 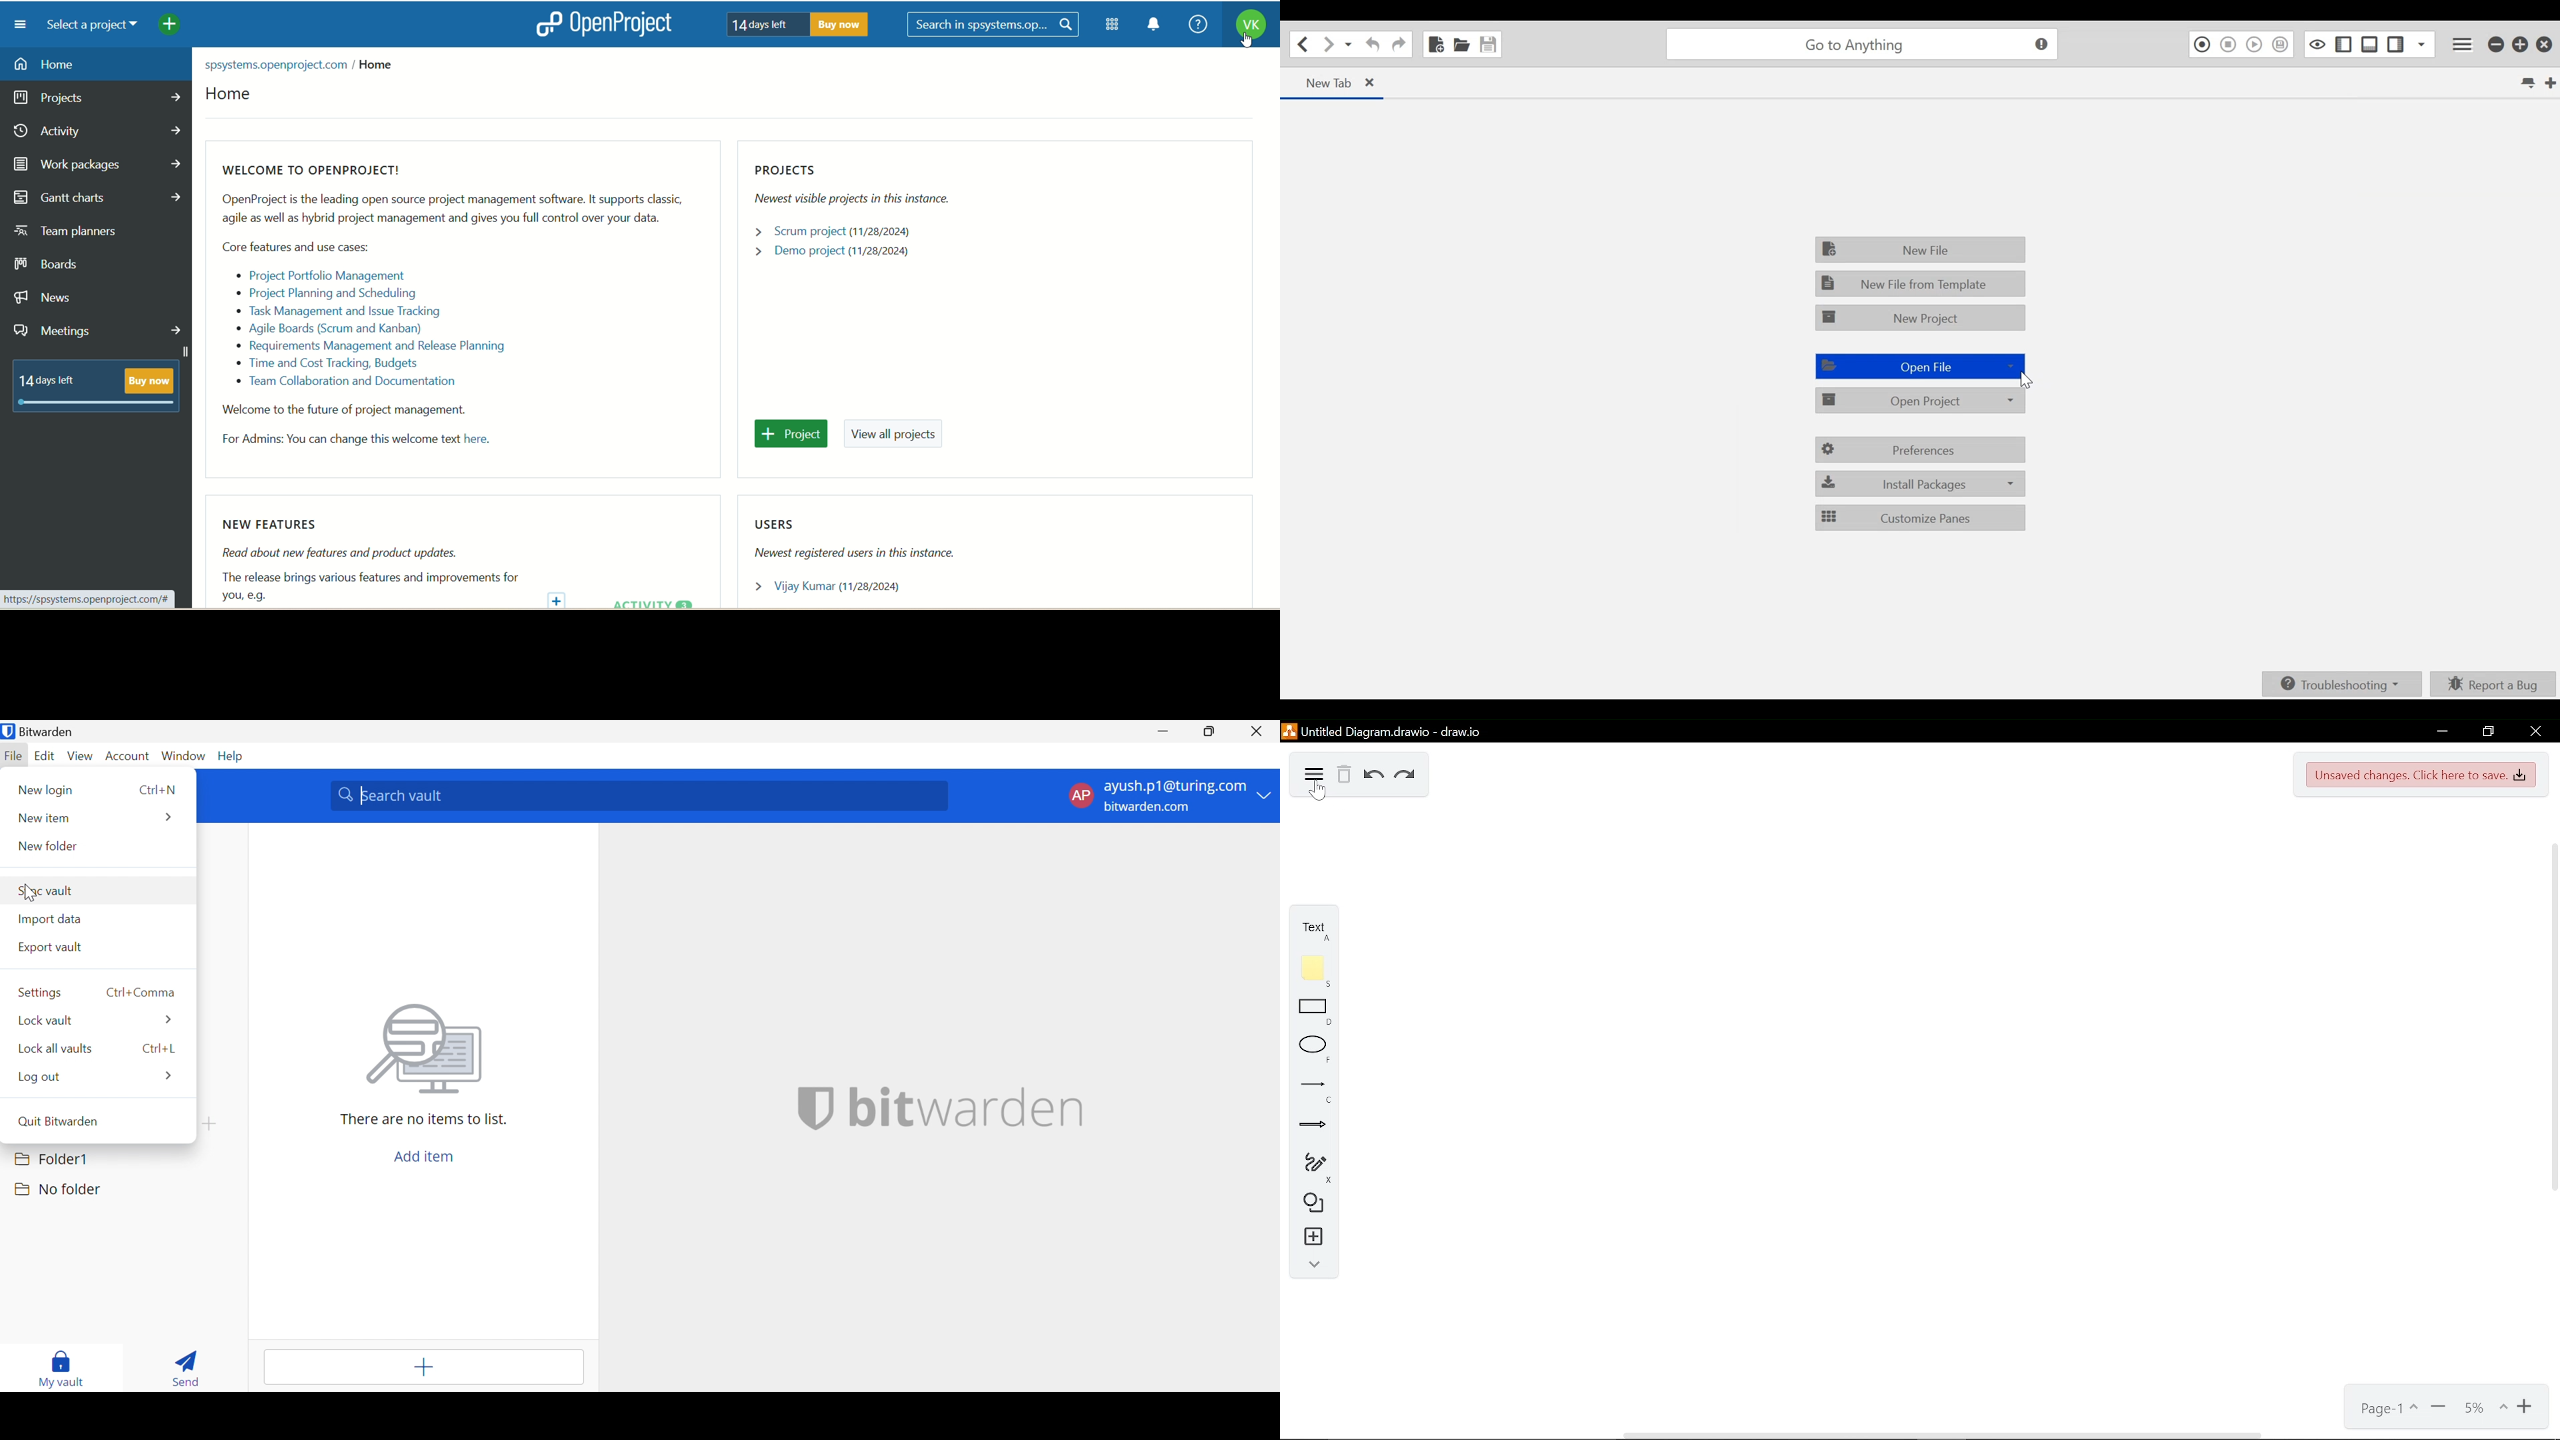 I want to click on Export Vault, so click(x=50, y=947).